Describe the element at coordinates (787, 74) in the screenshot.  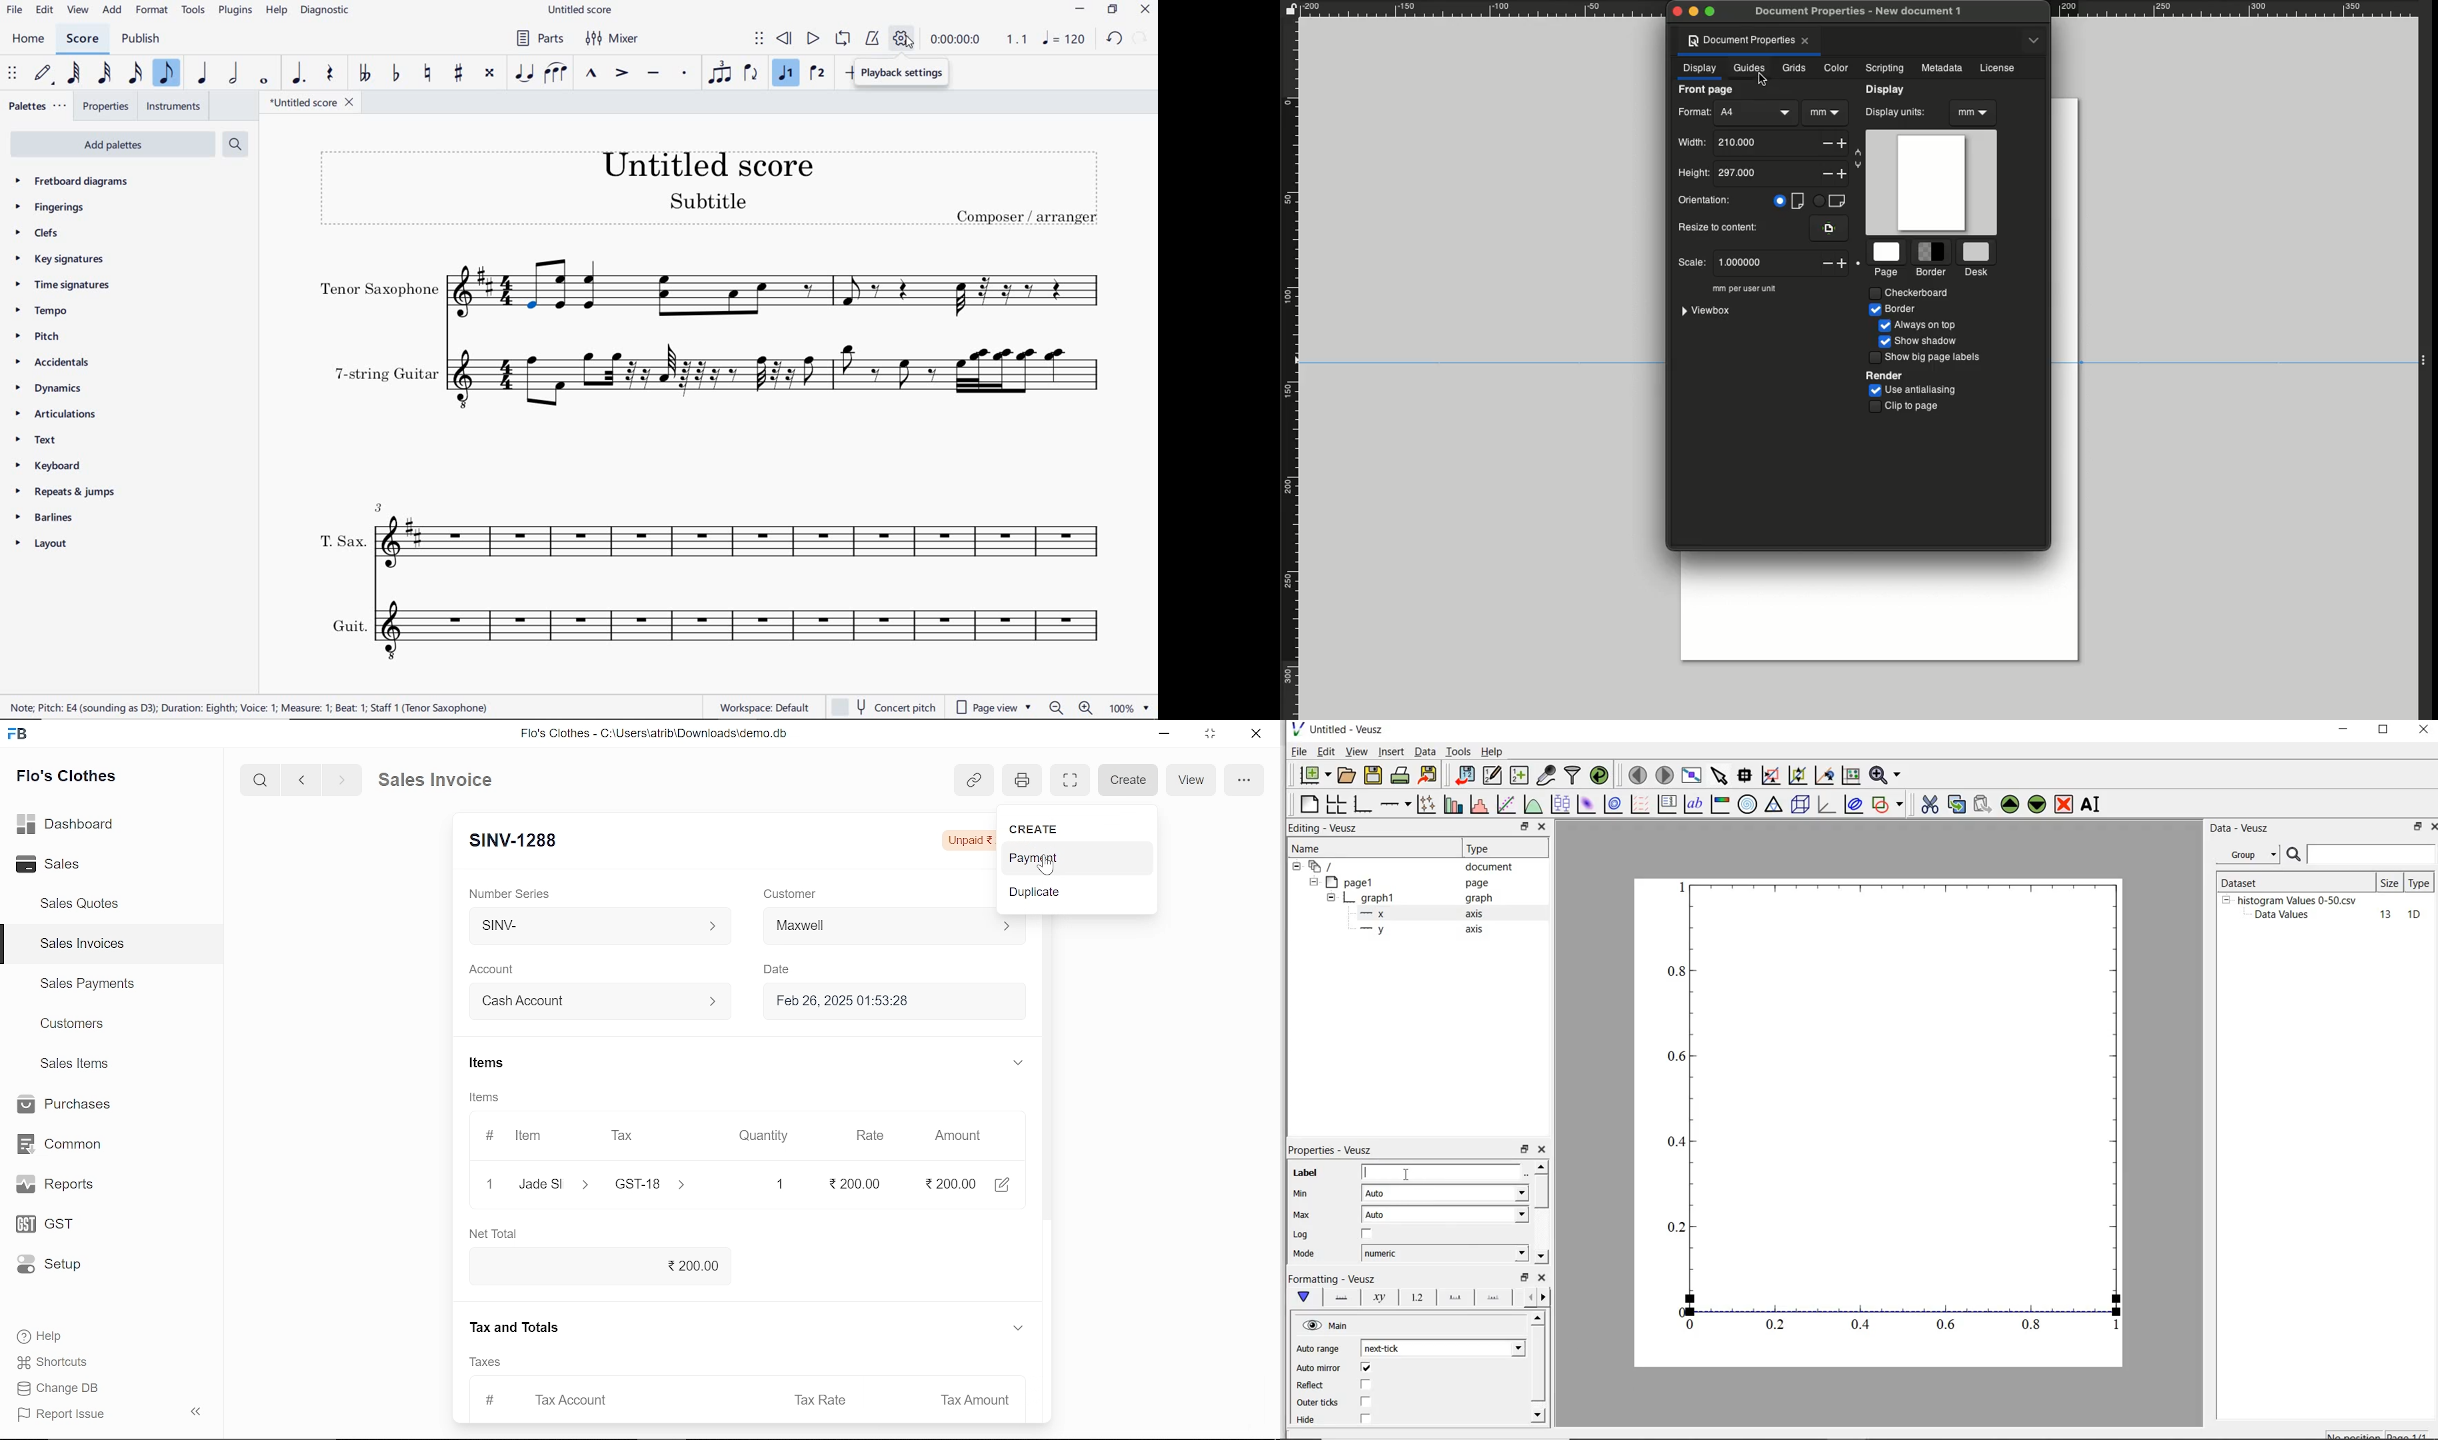
I see `VOICE 1` at that location.